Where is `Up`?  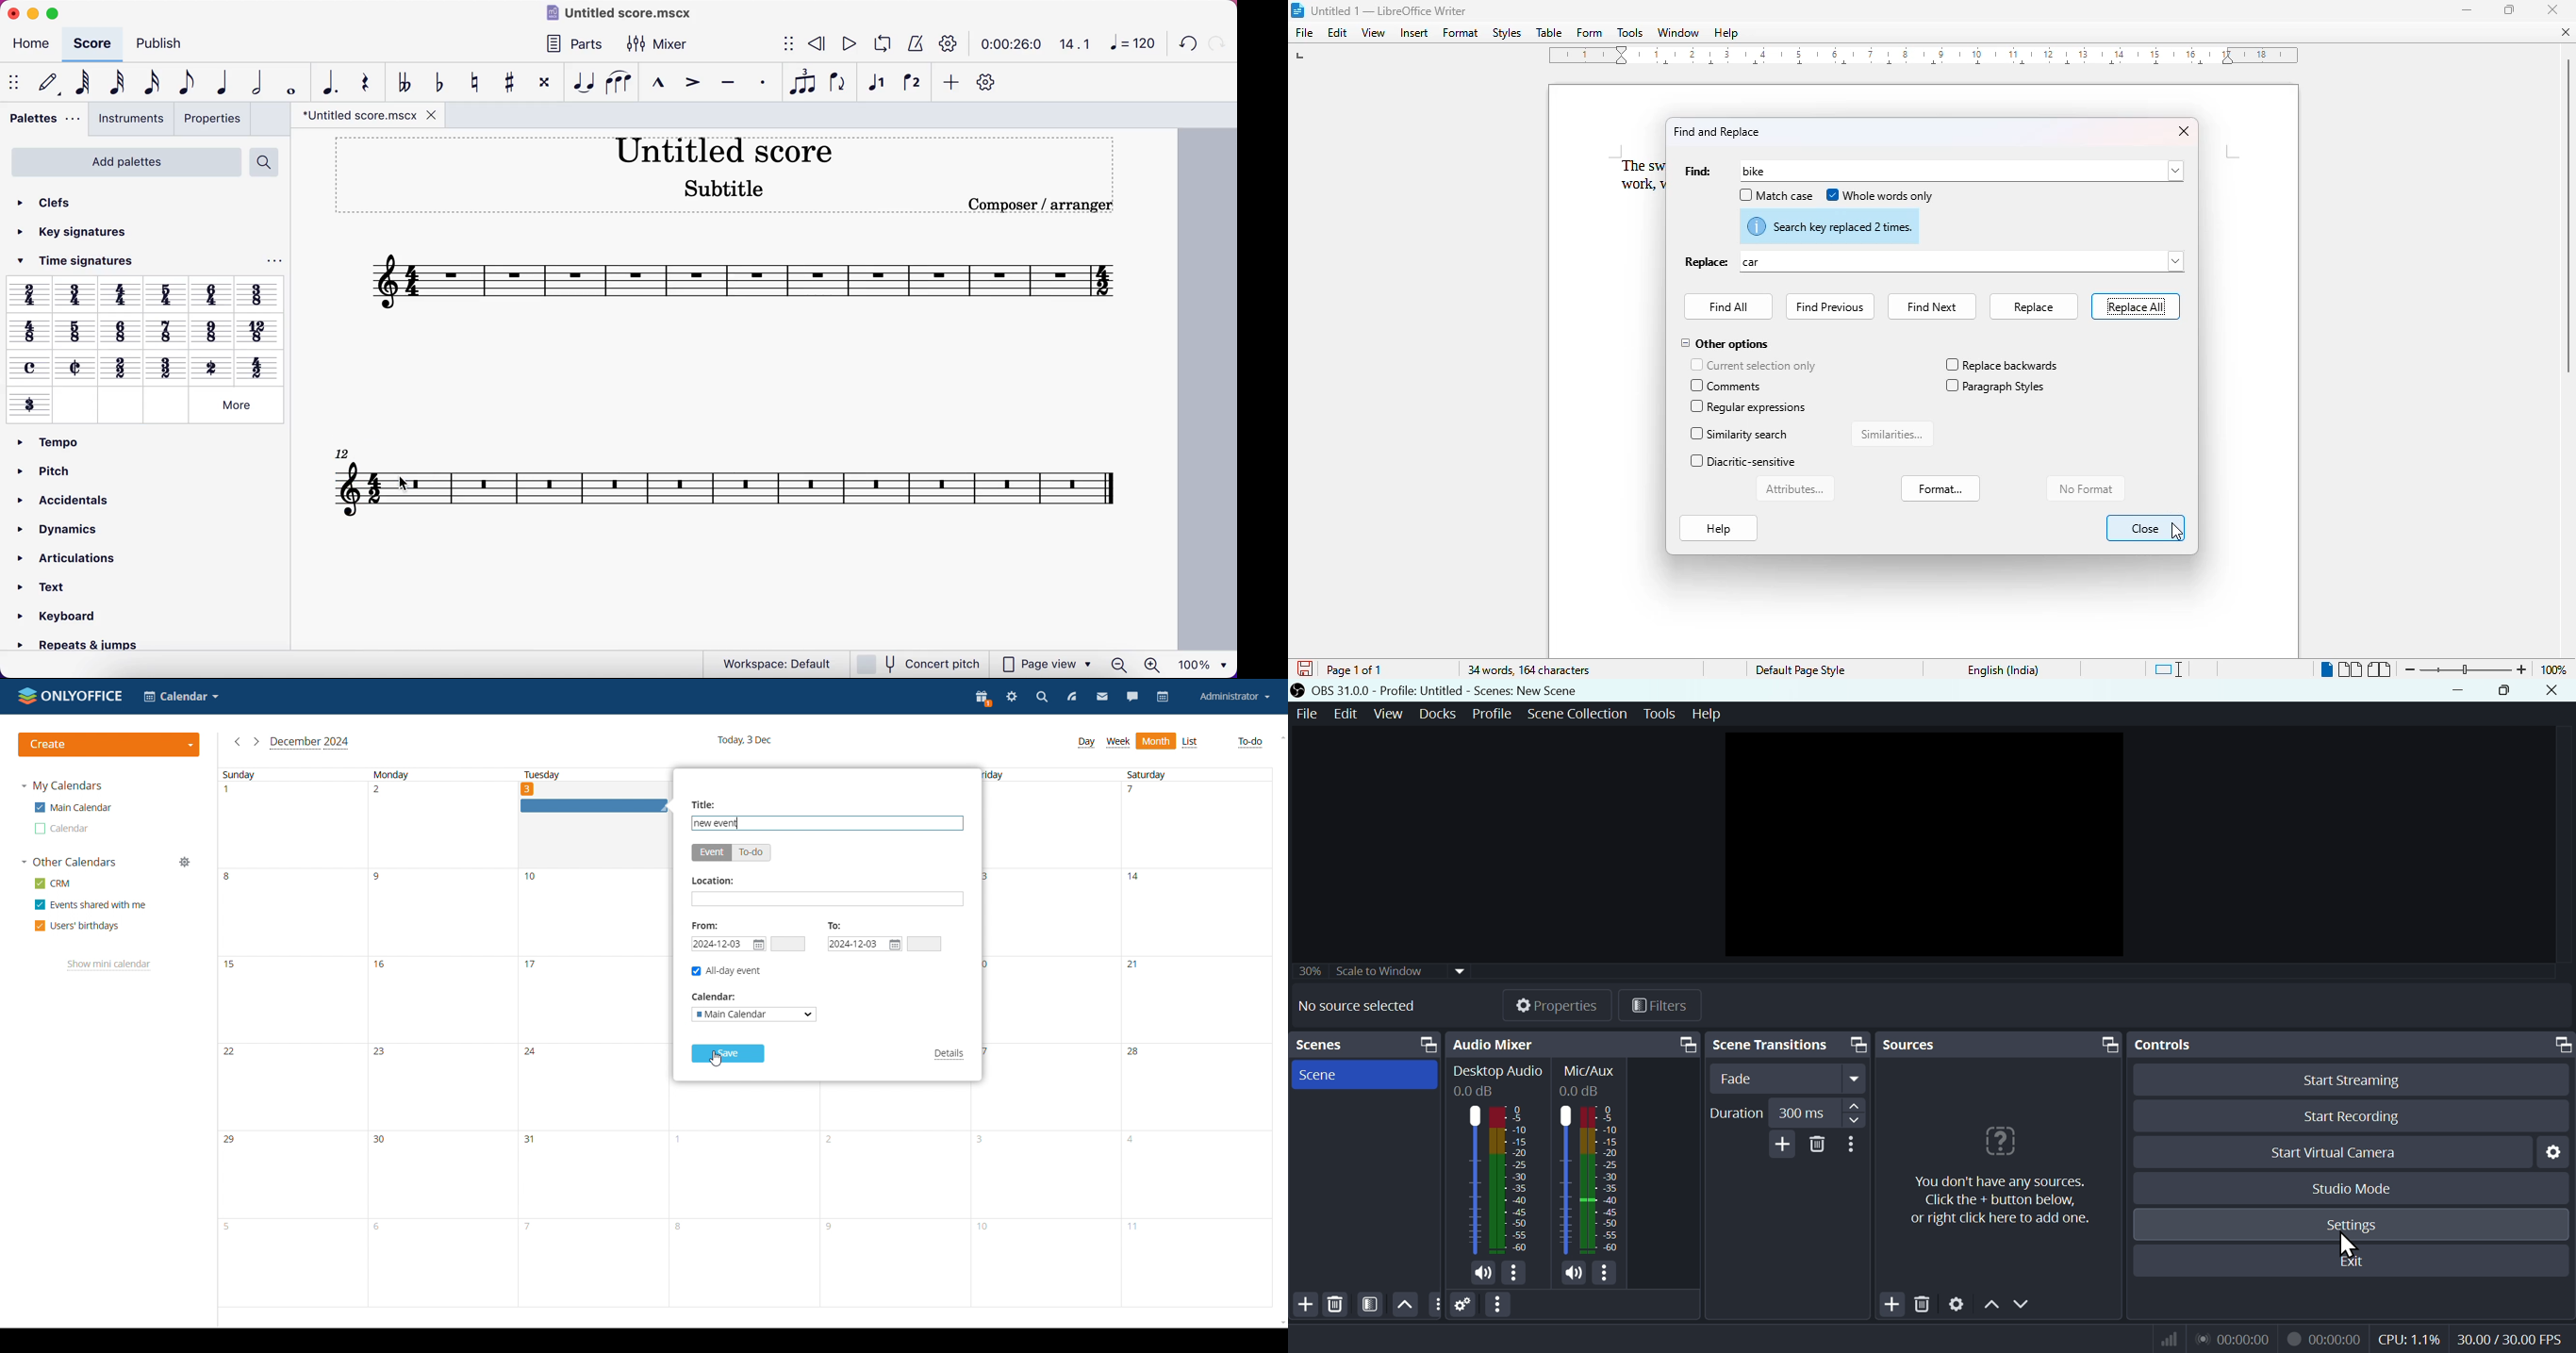
Up is located at coordinates (1988, 1306).